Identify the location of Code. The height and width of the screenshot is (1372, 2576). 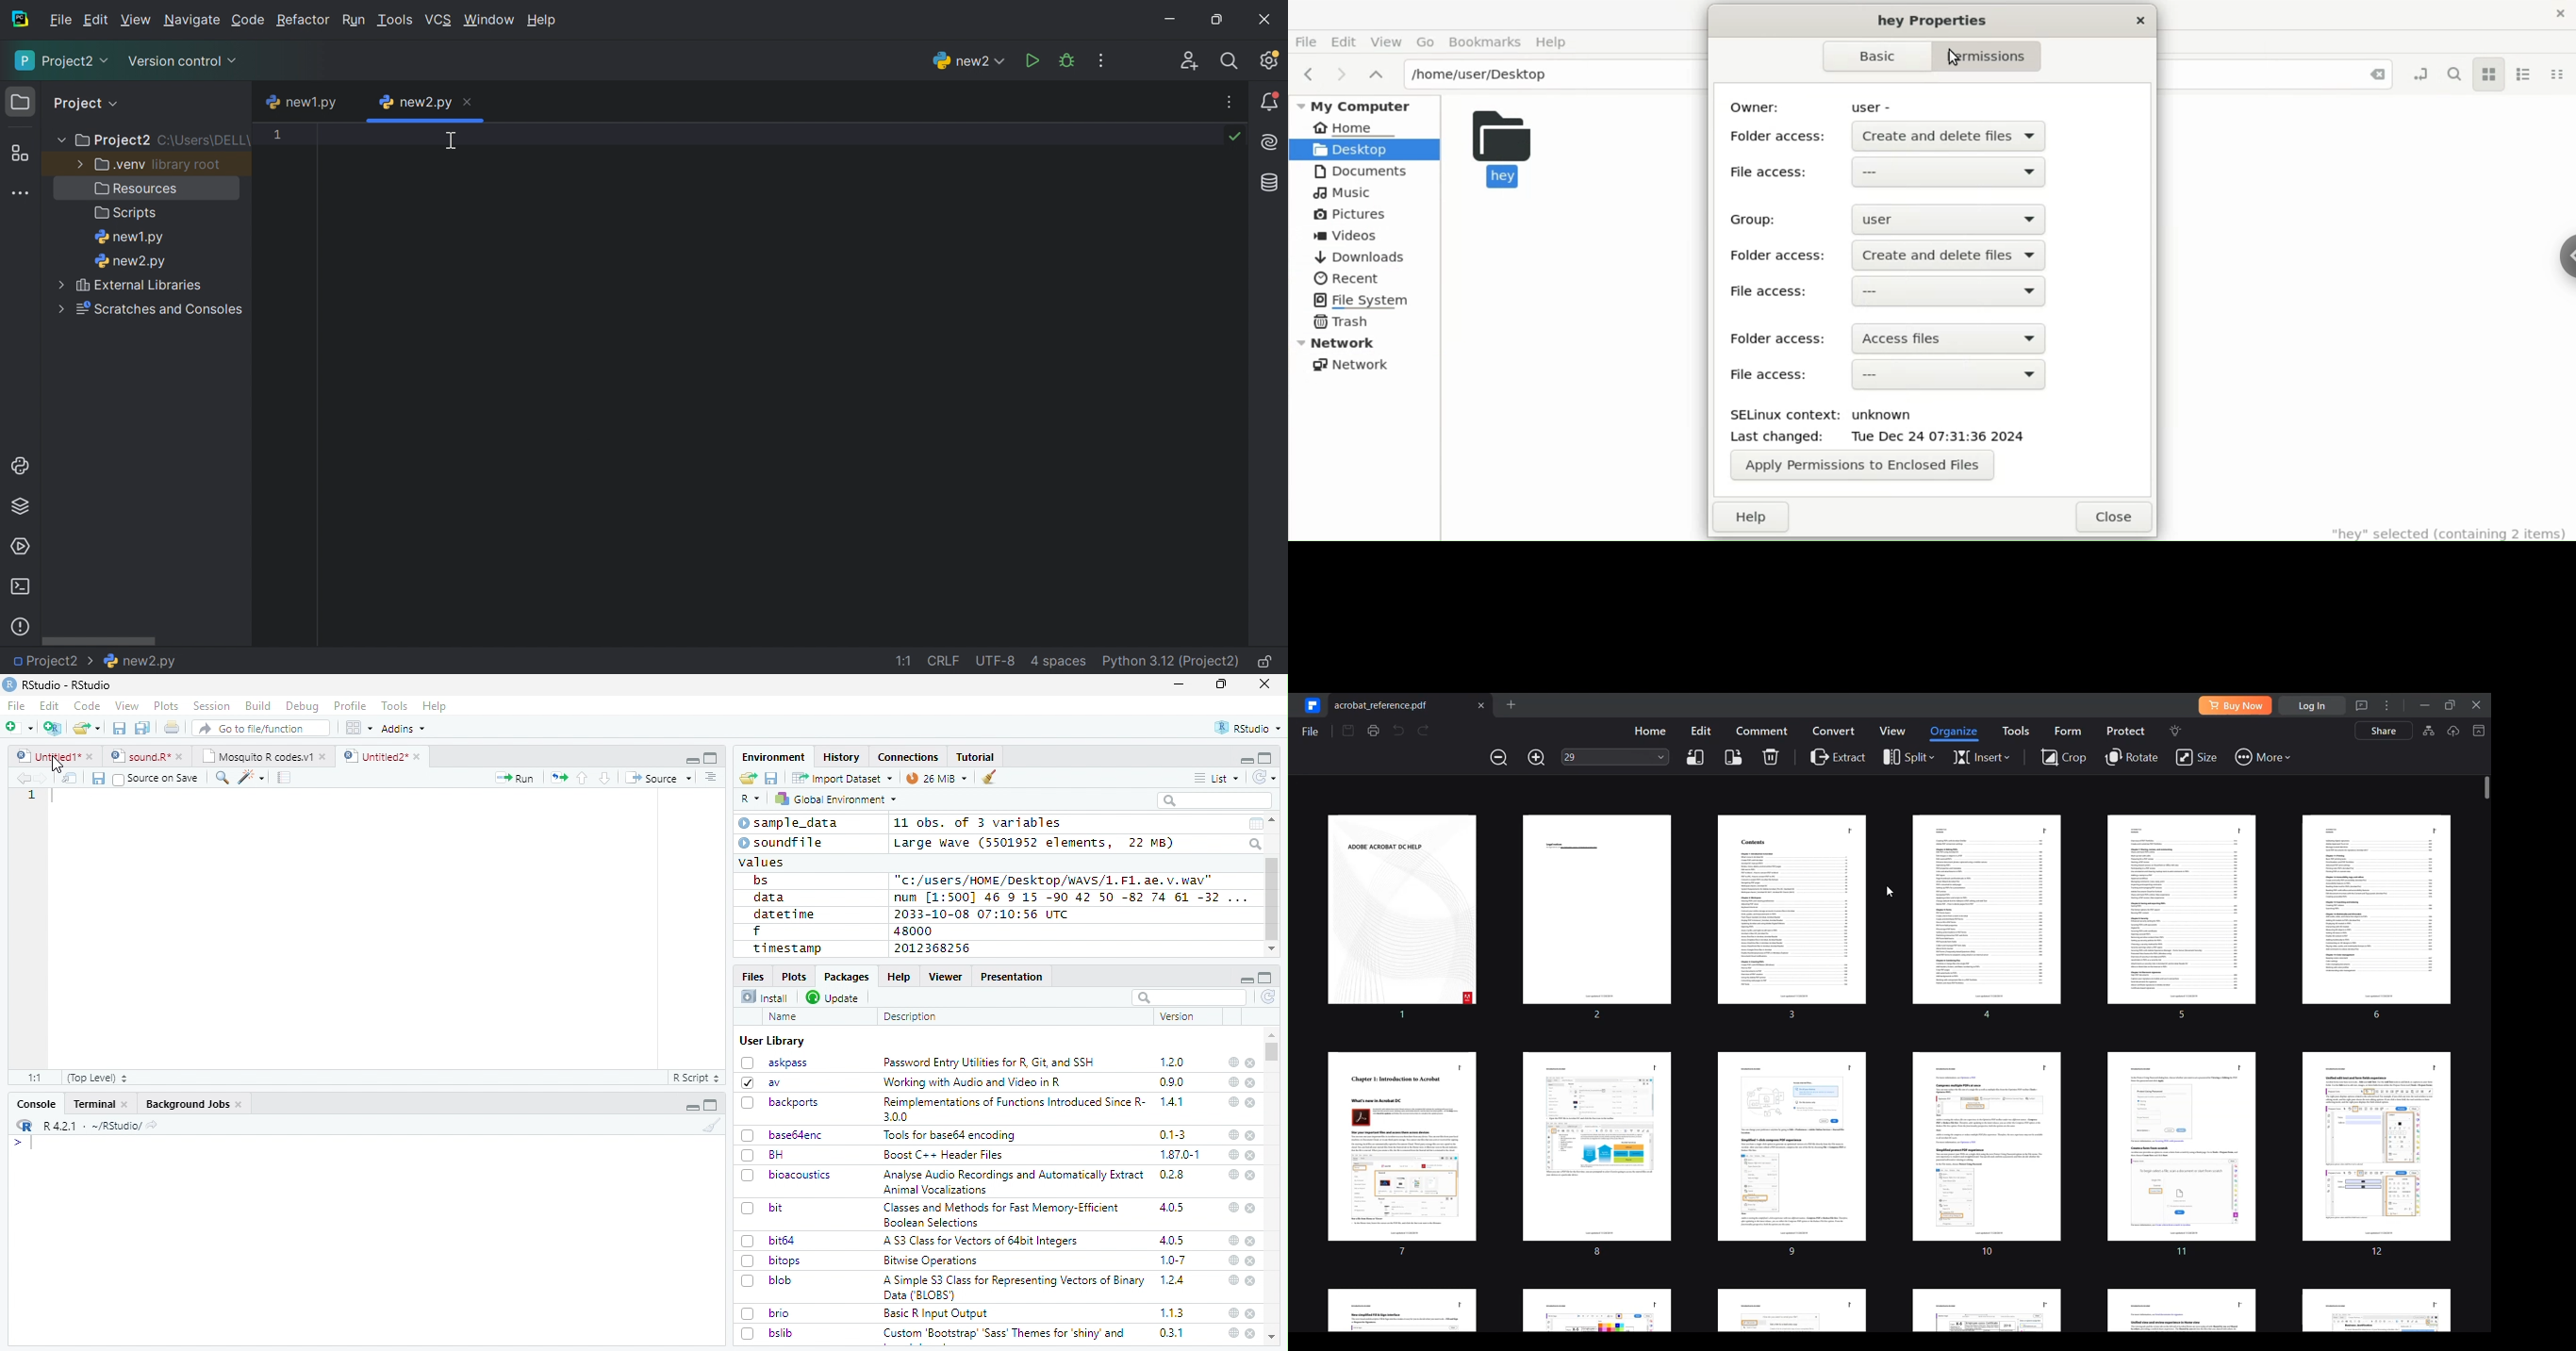
(86, 706).